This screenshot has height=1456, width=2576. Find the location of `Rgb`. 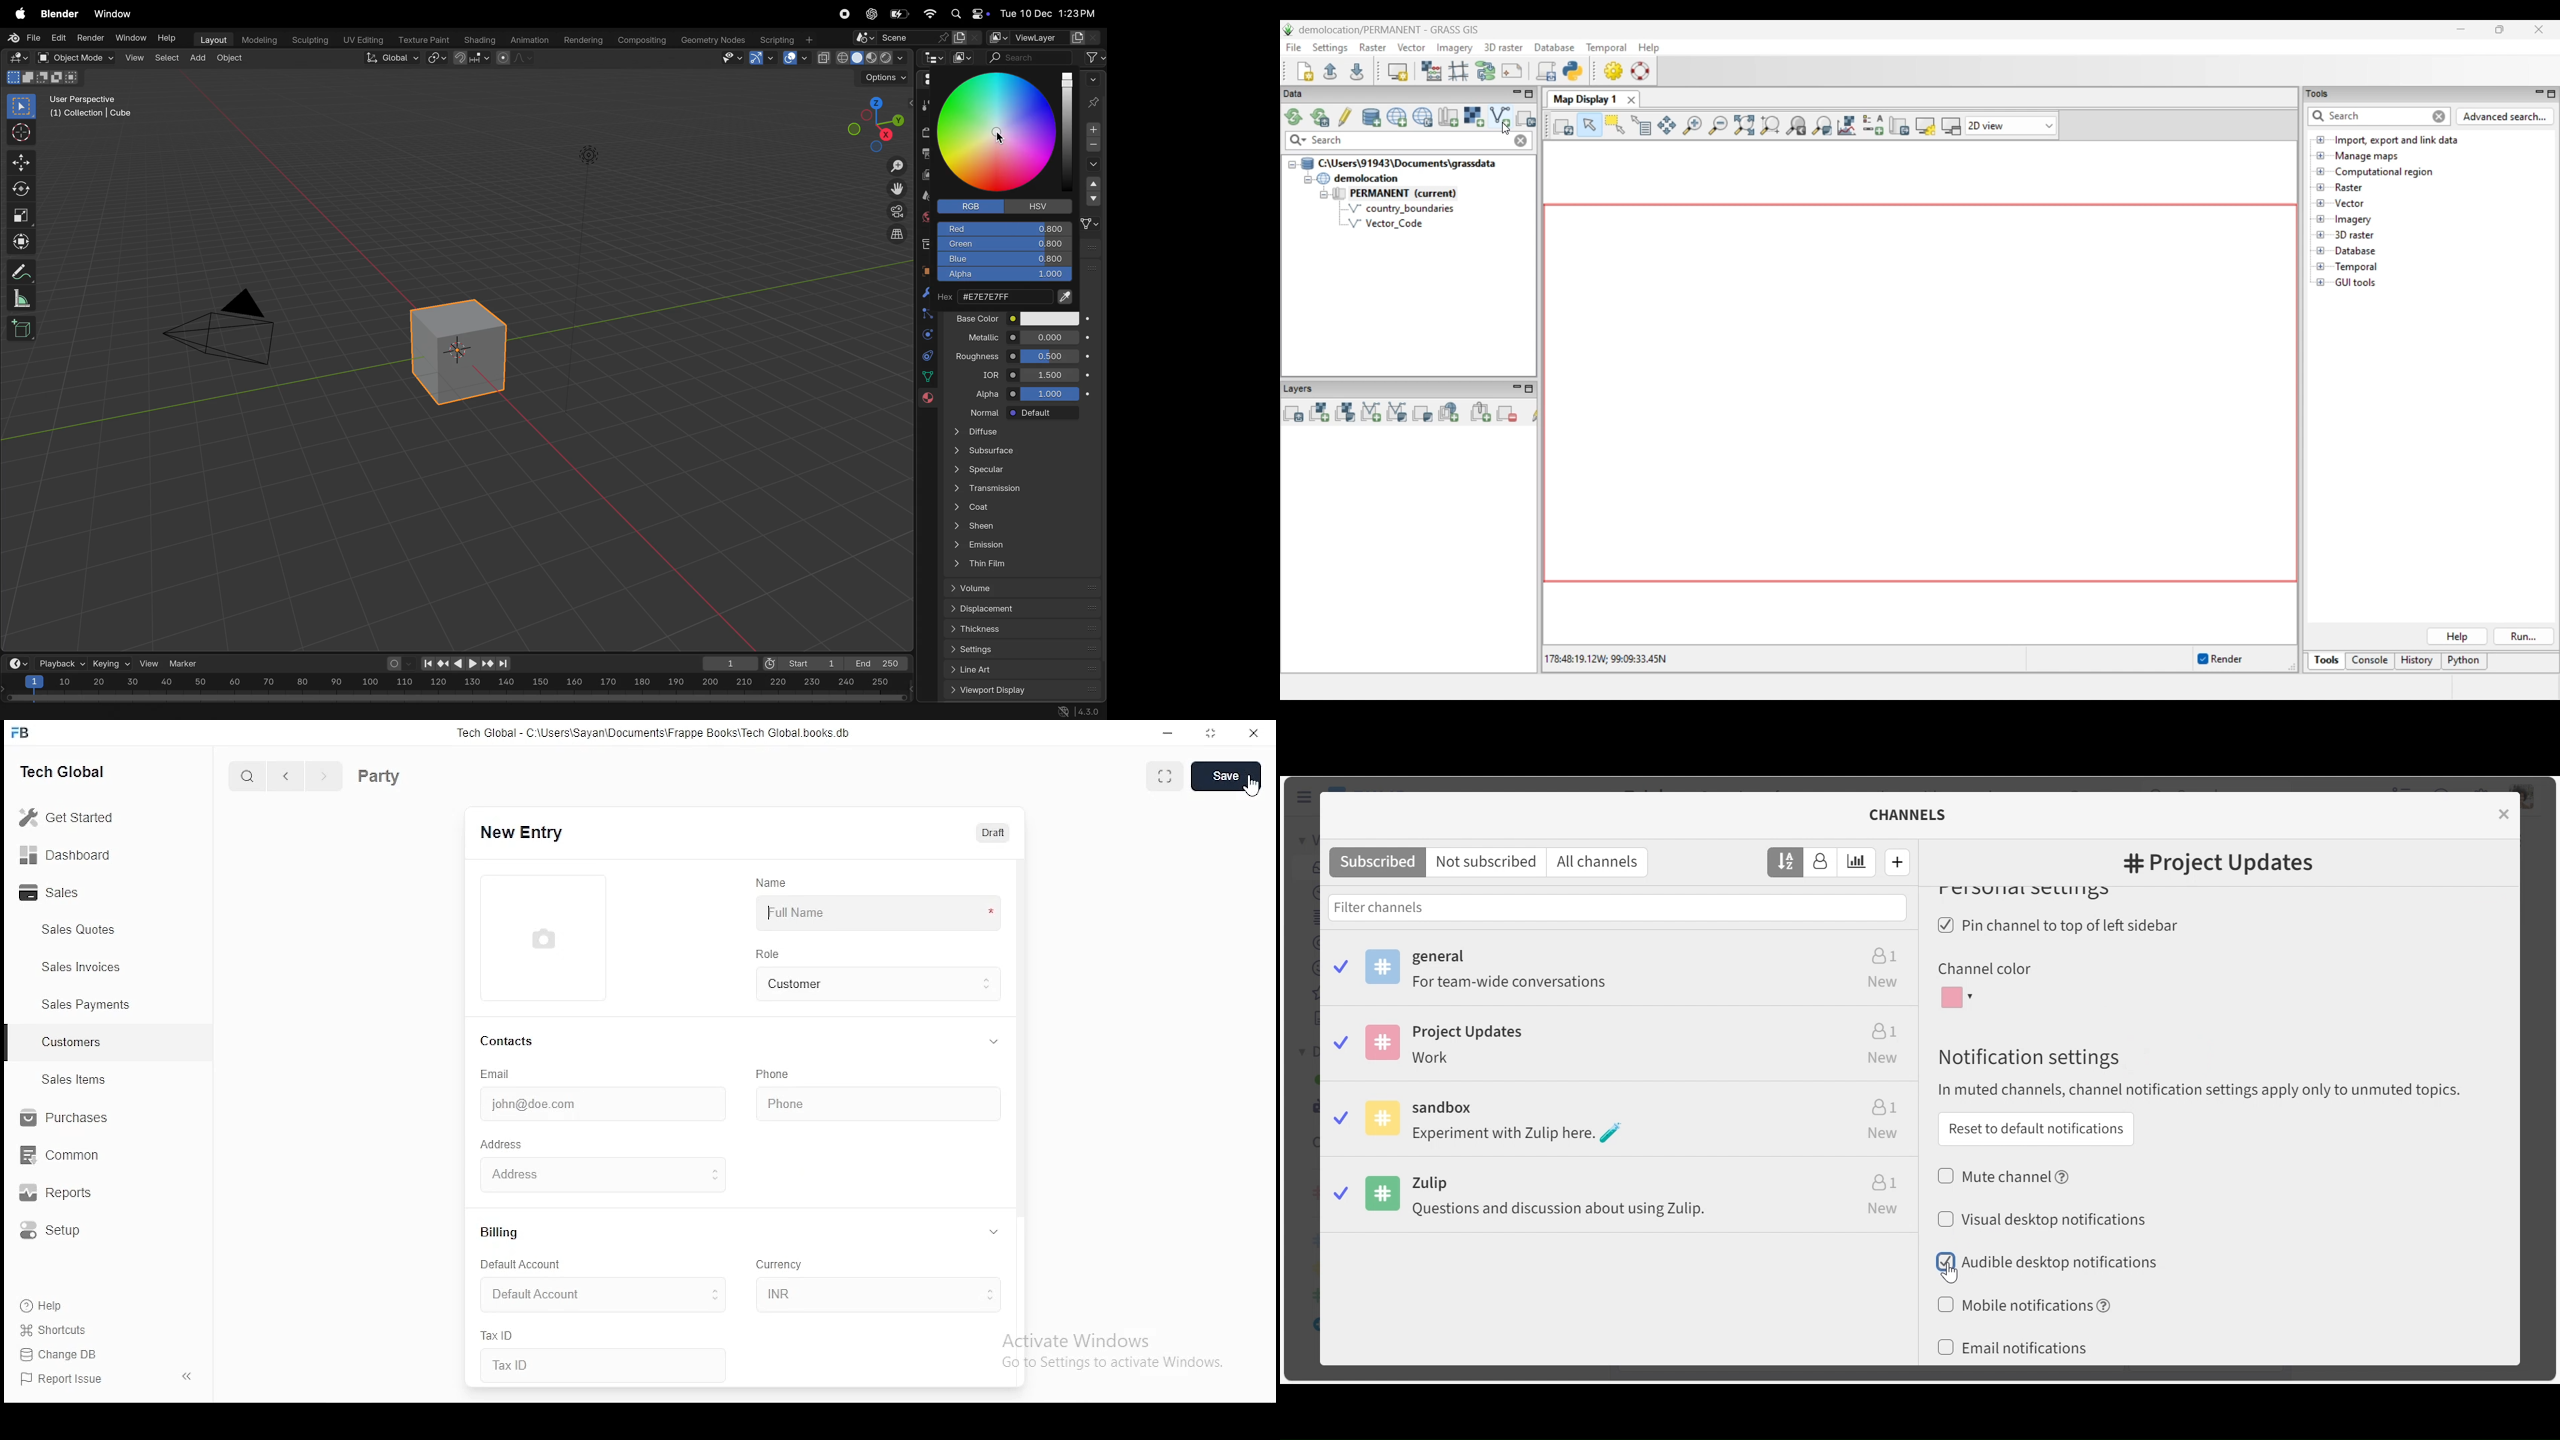

Rgb is located at coordinates (974, 207).